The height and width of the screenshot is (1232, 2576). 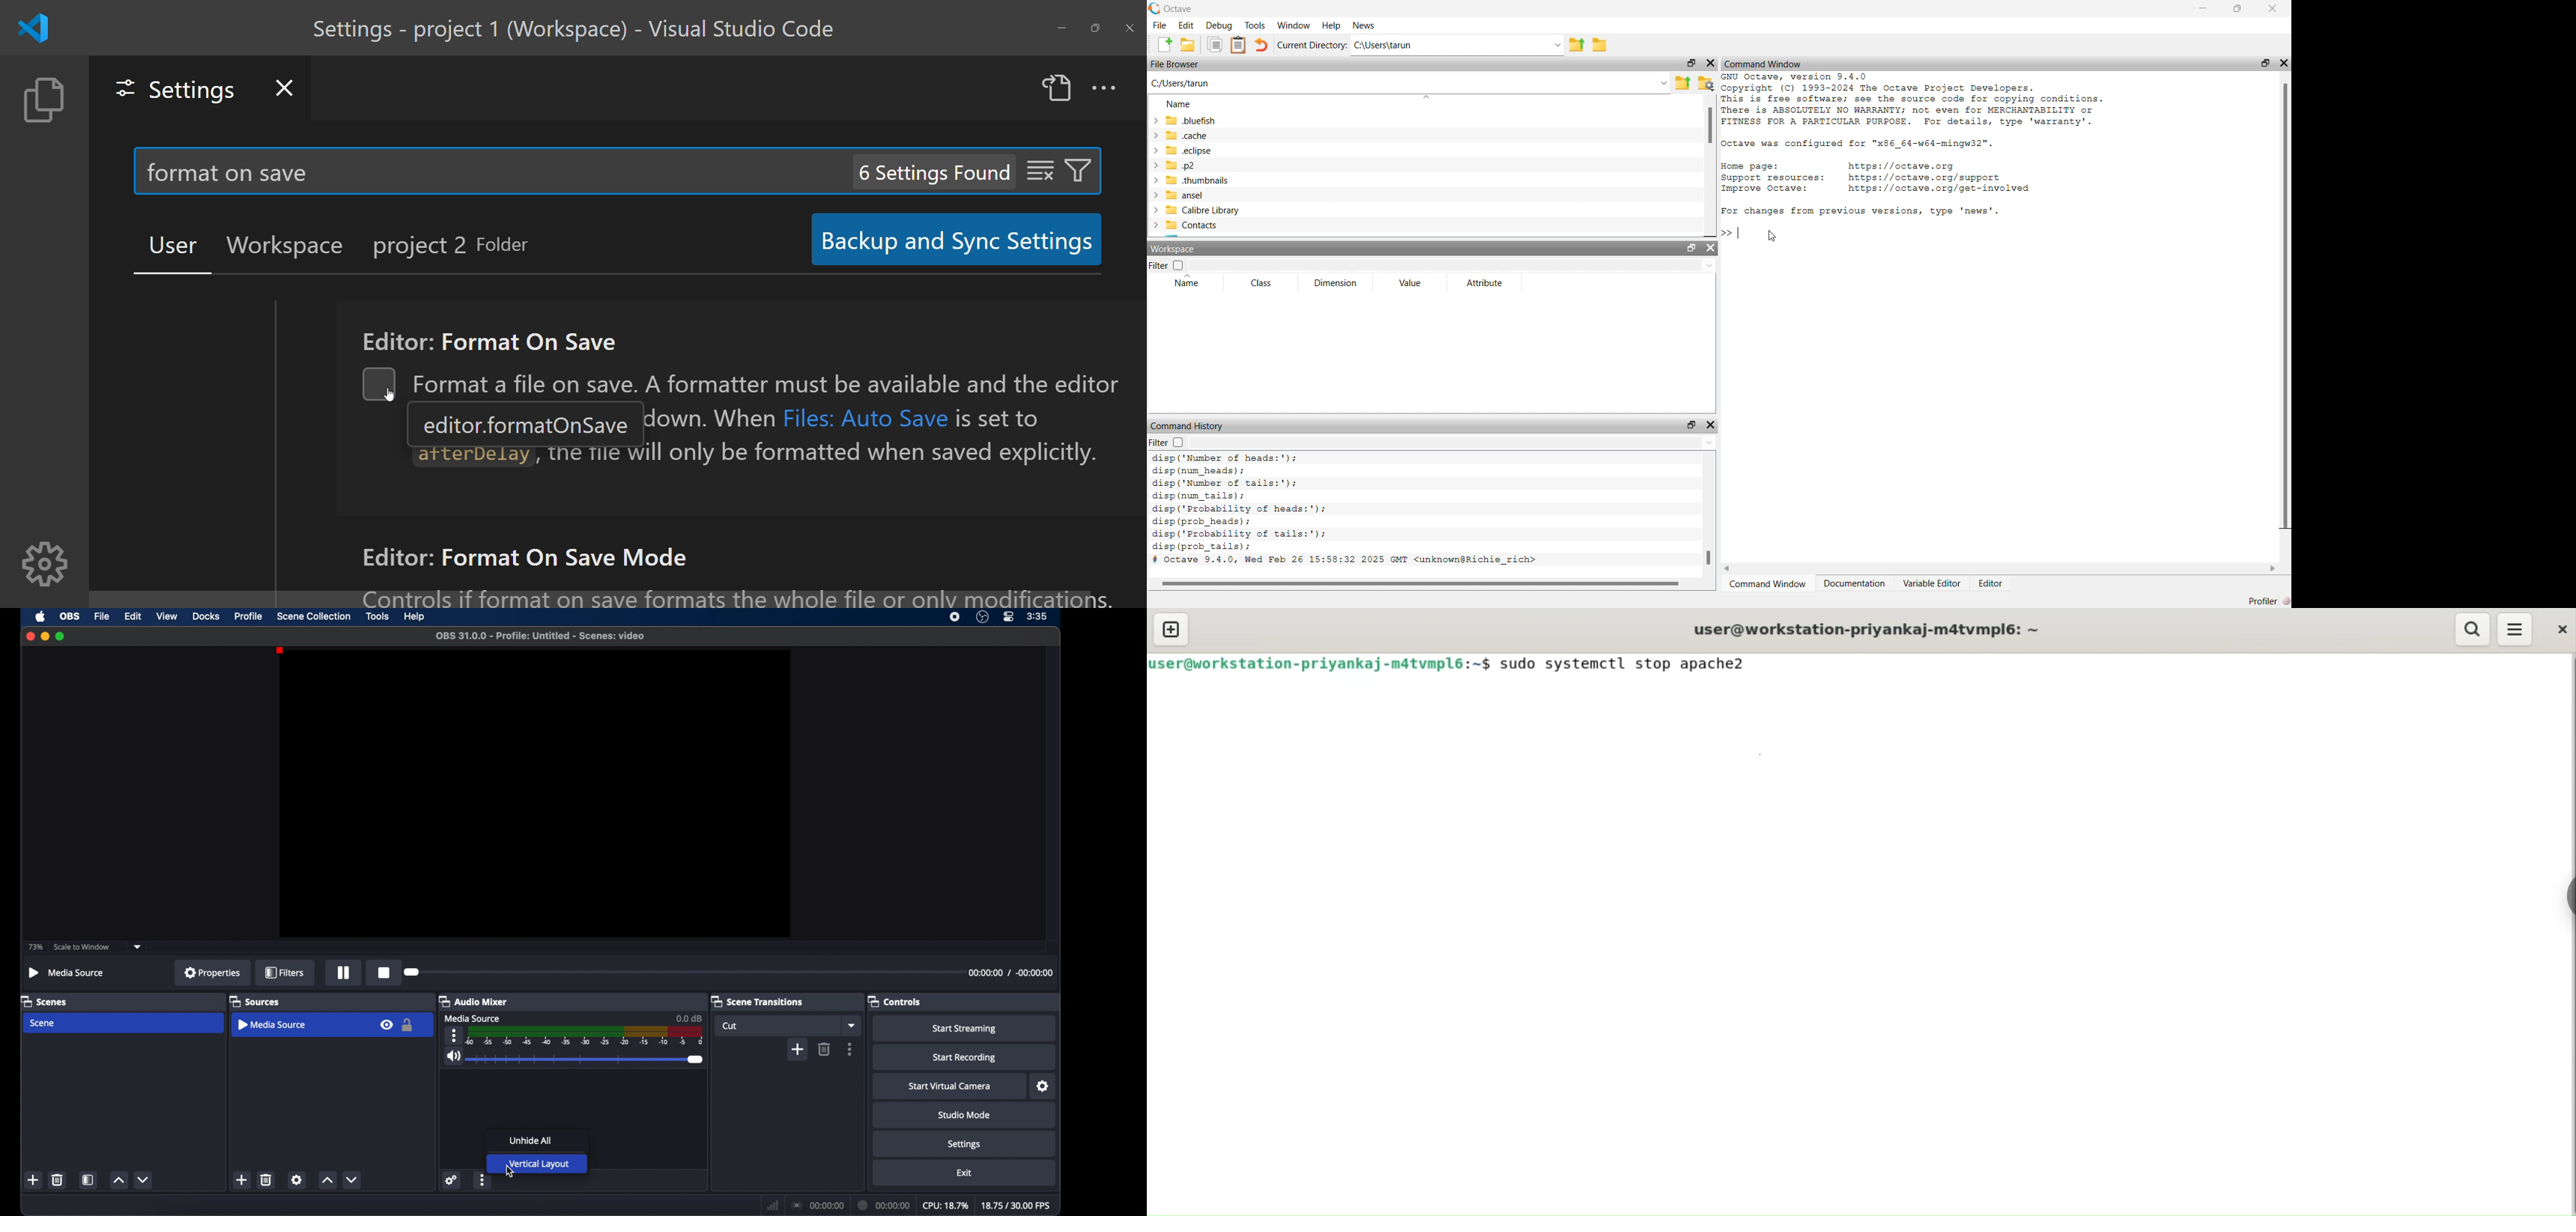 I want to click on exit, so click(x=964, y=1172).